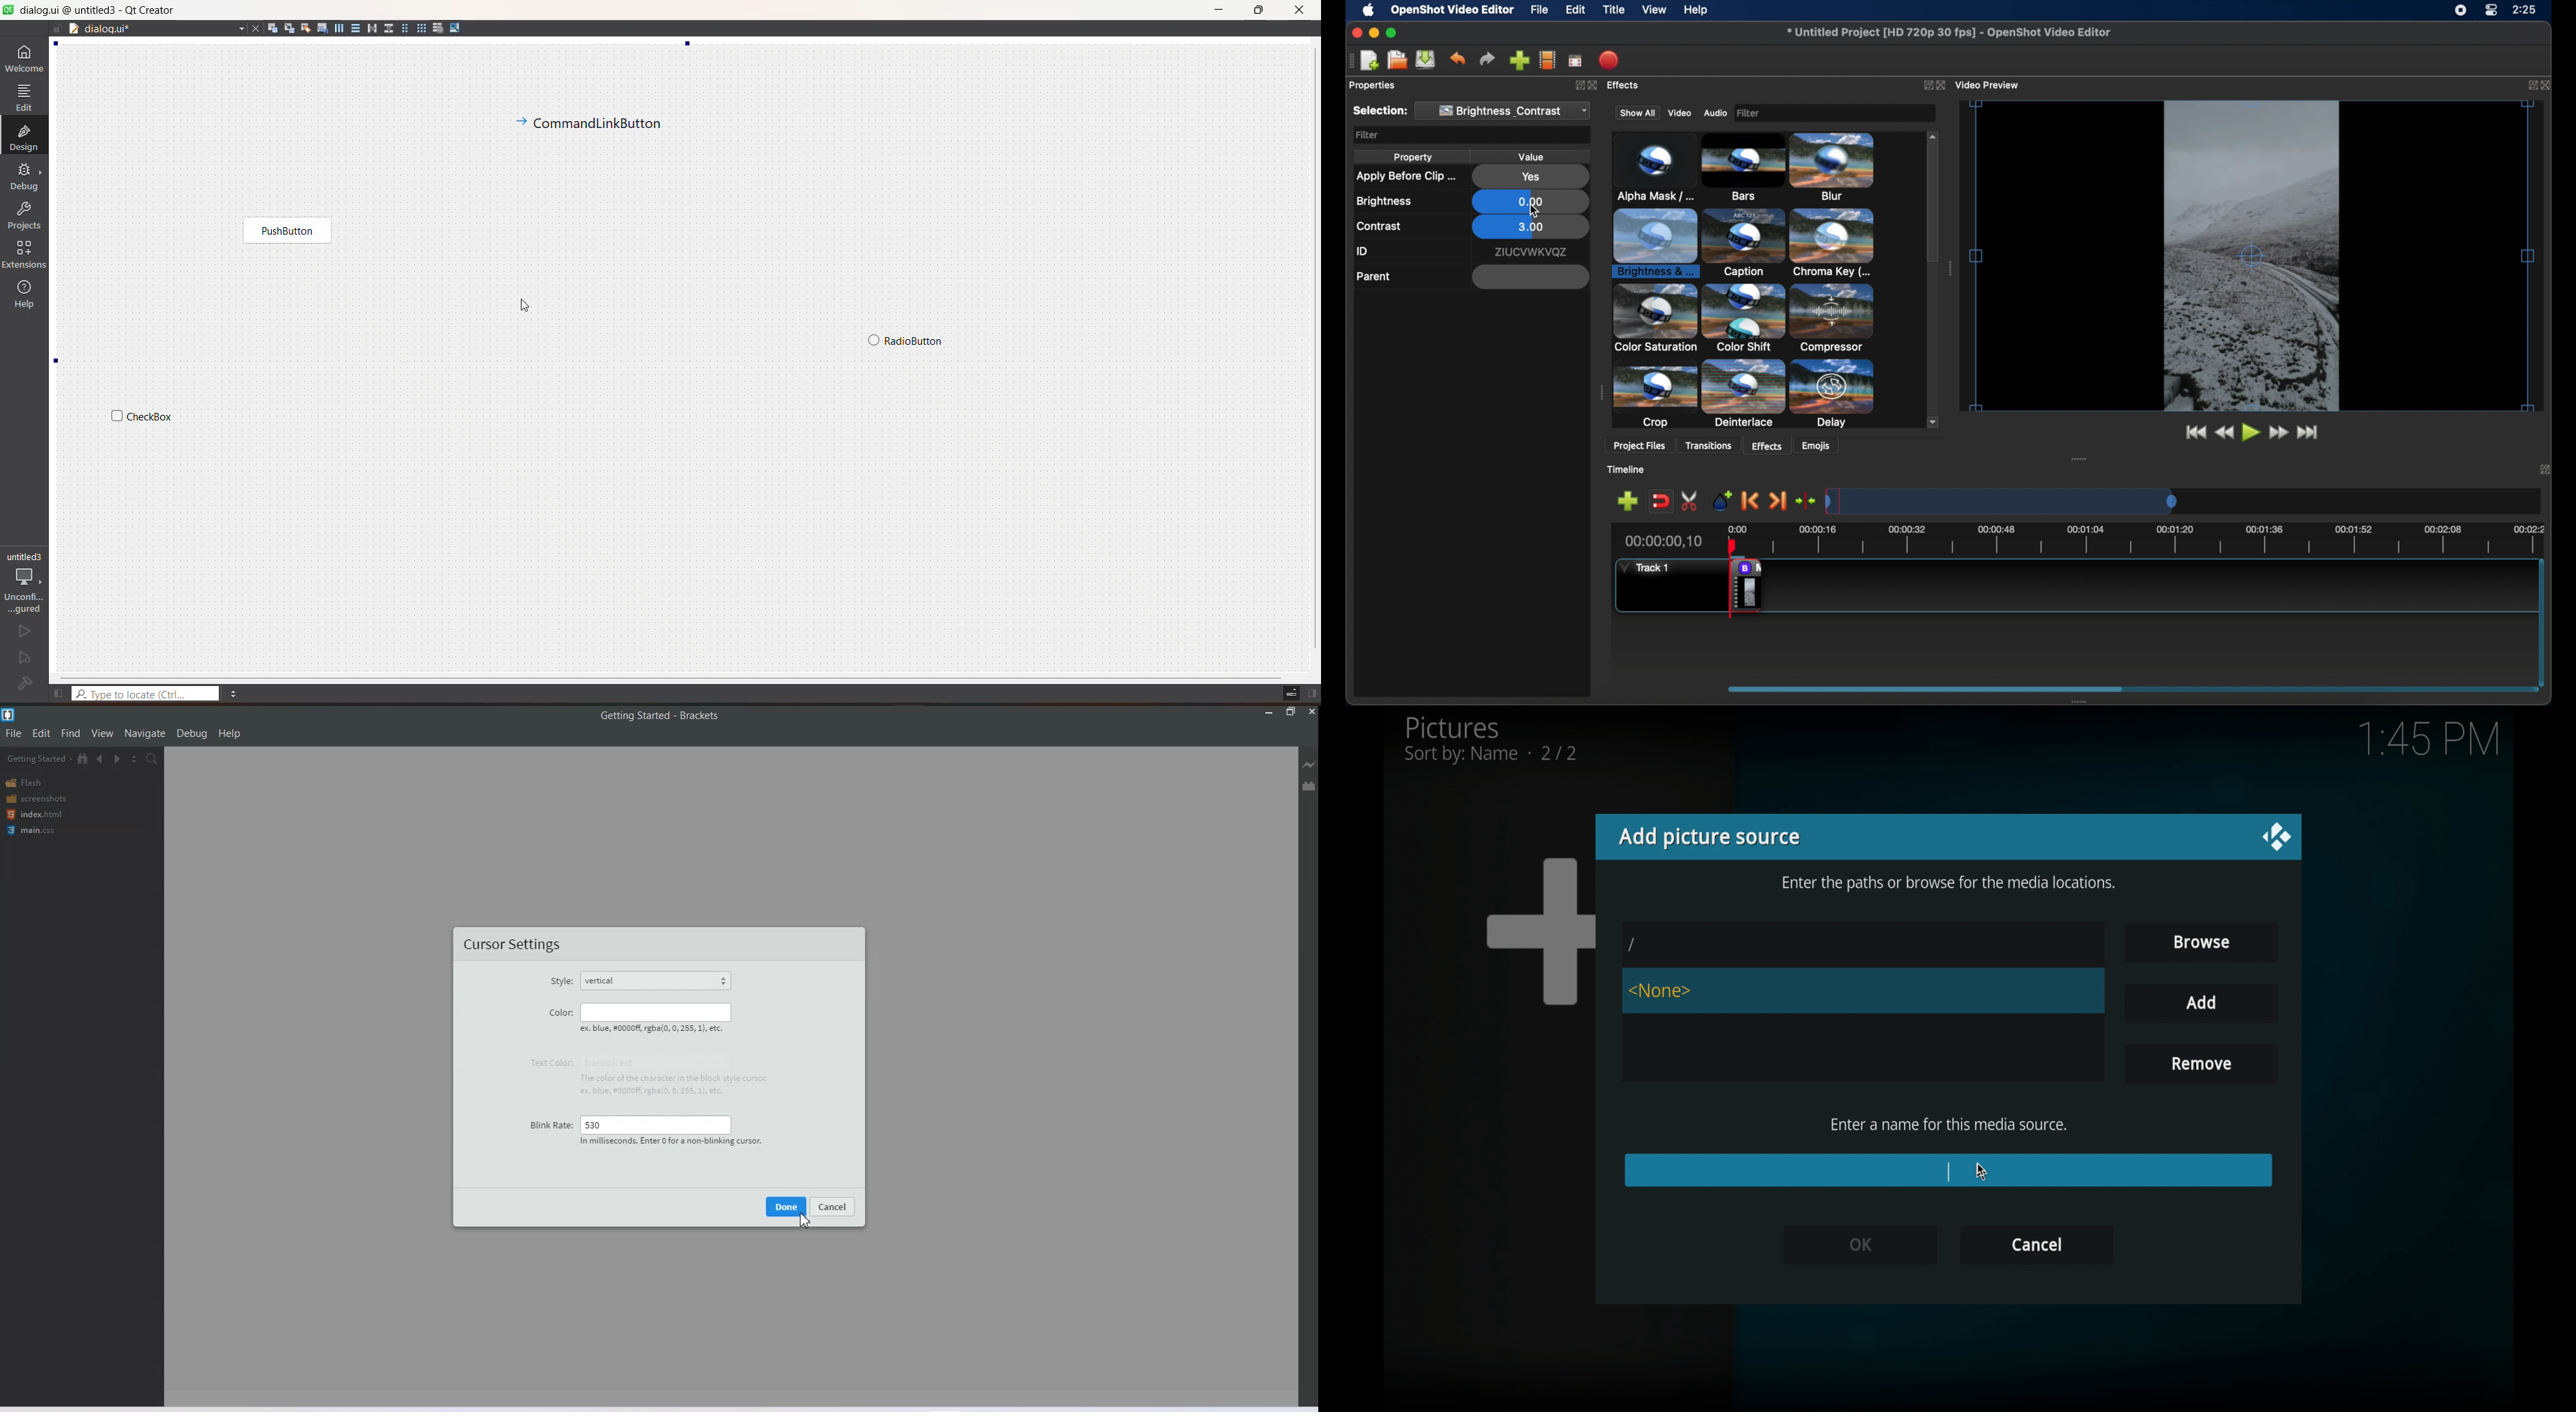  Describe the element at coordinates (288, 28) in the screenshot. I see `edit signals` at that location.